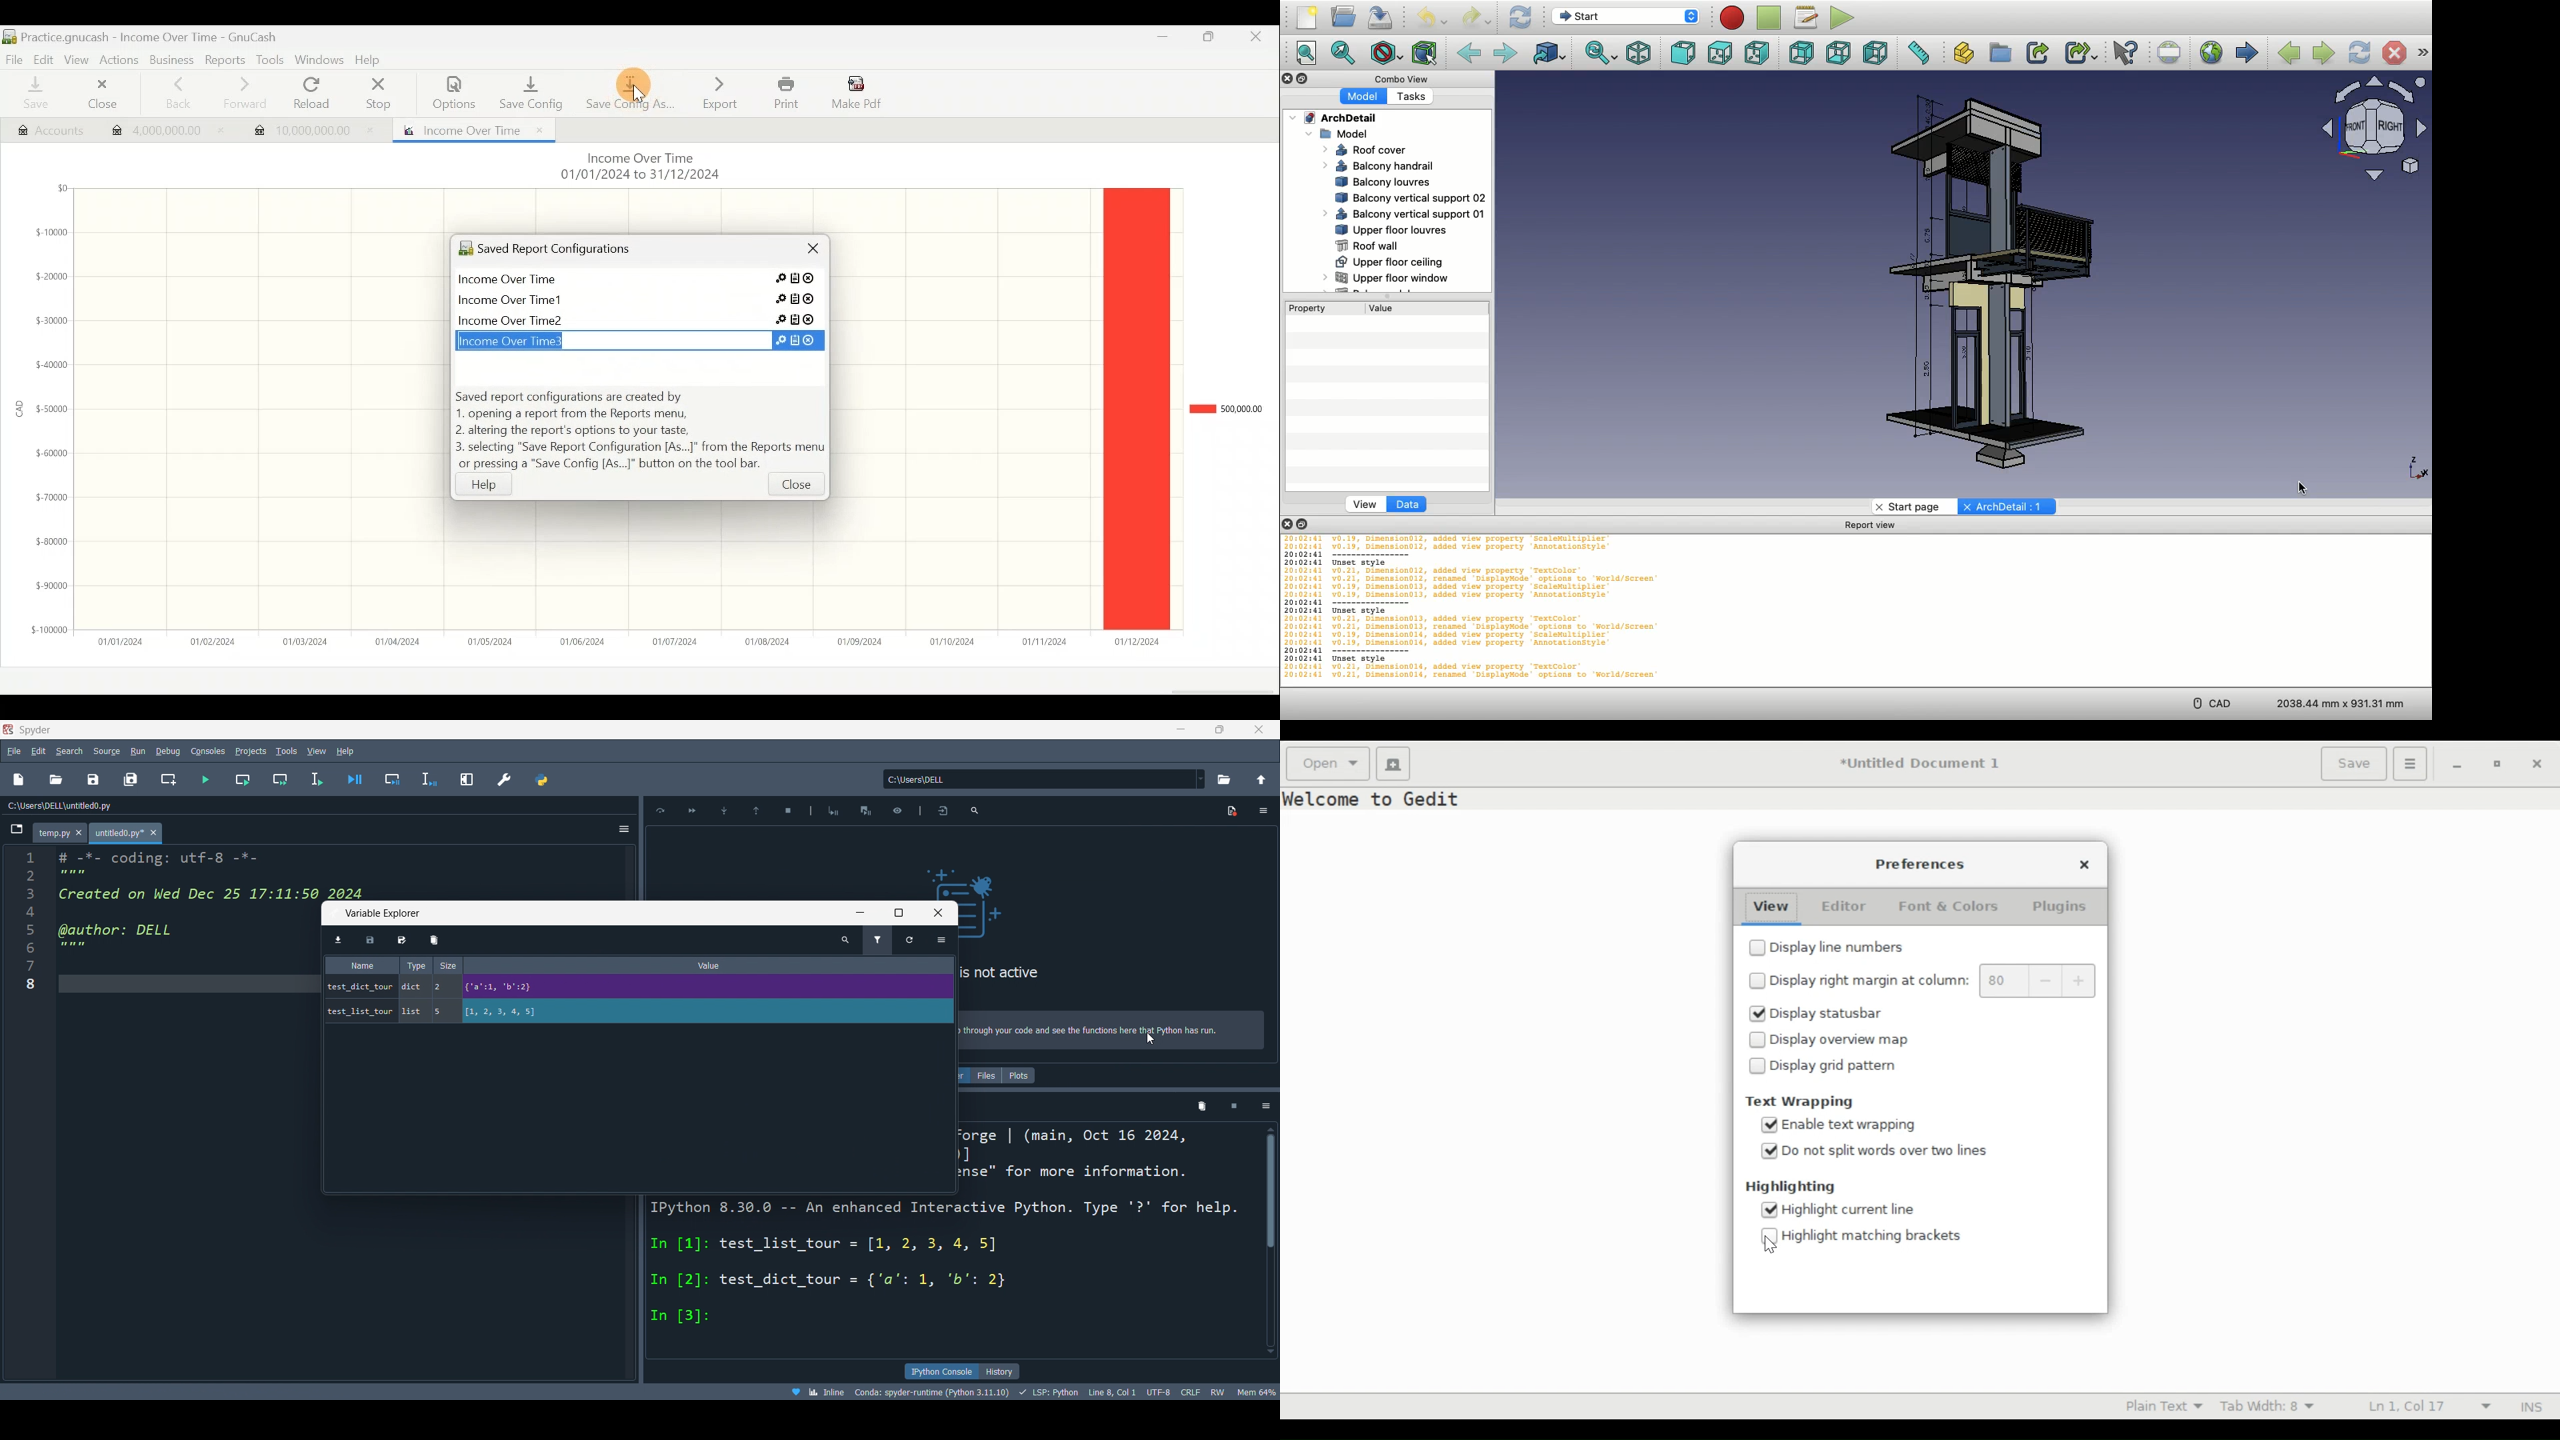  I want to click on Create a new document, so click(1393, 764).